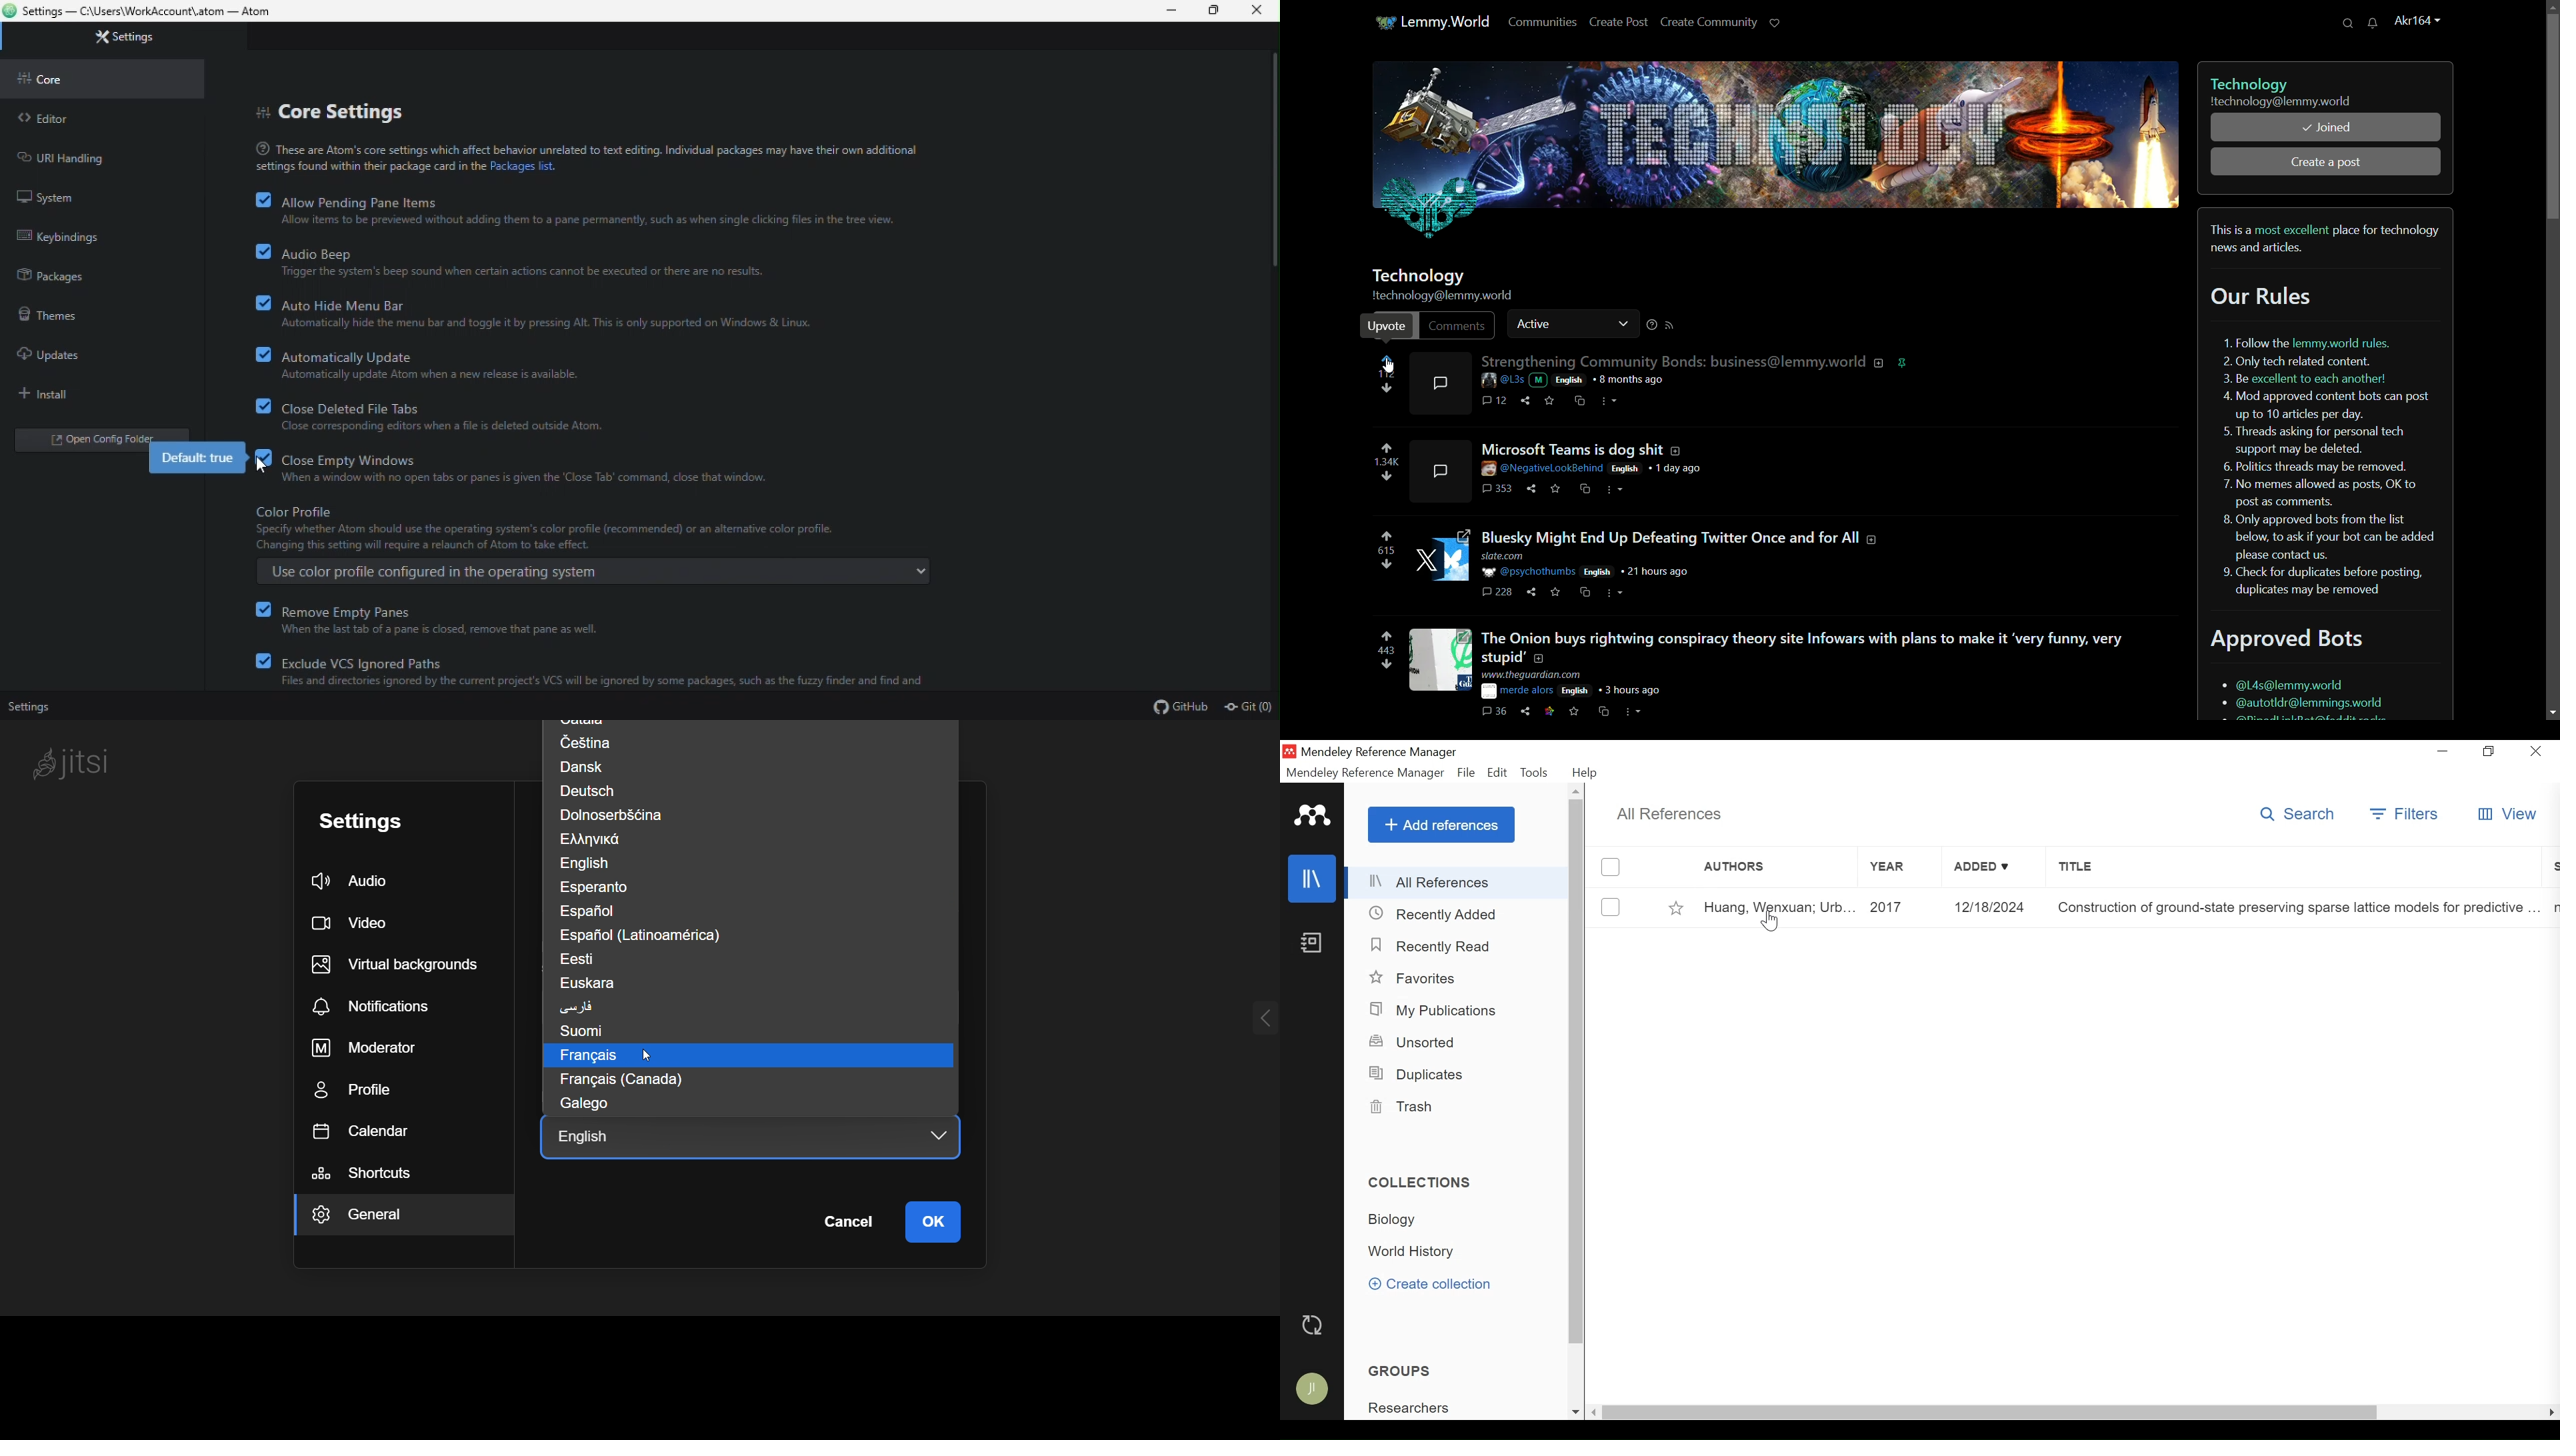  What do you see at coordinates (372, 1048) in the screenshot?
I see `moderator` at bounding box center [372, 1048].